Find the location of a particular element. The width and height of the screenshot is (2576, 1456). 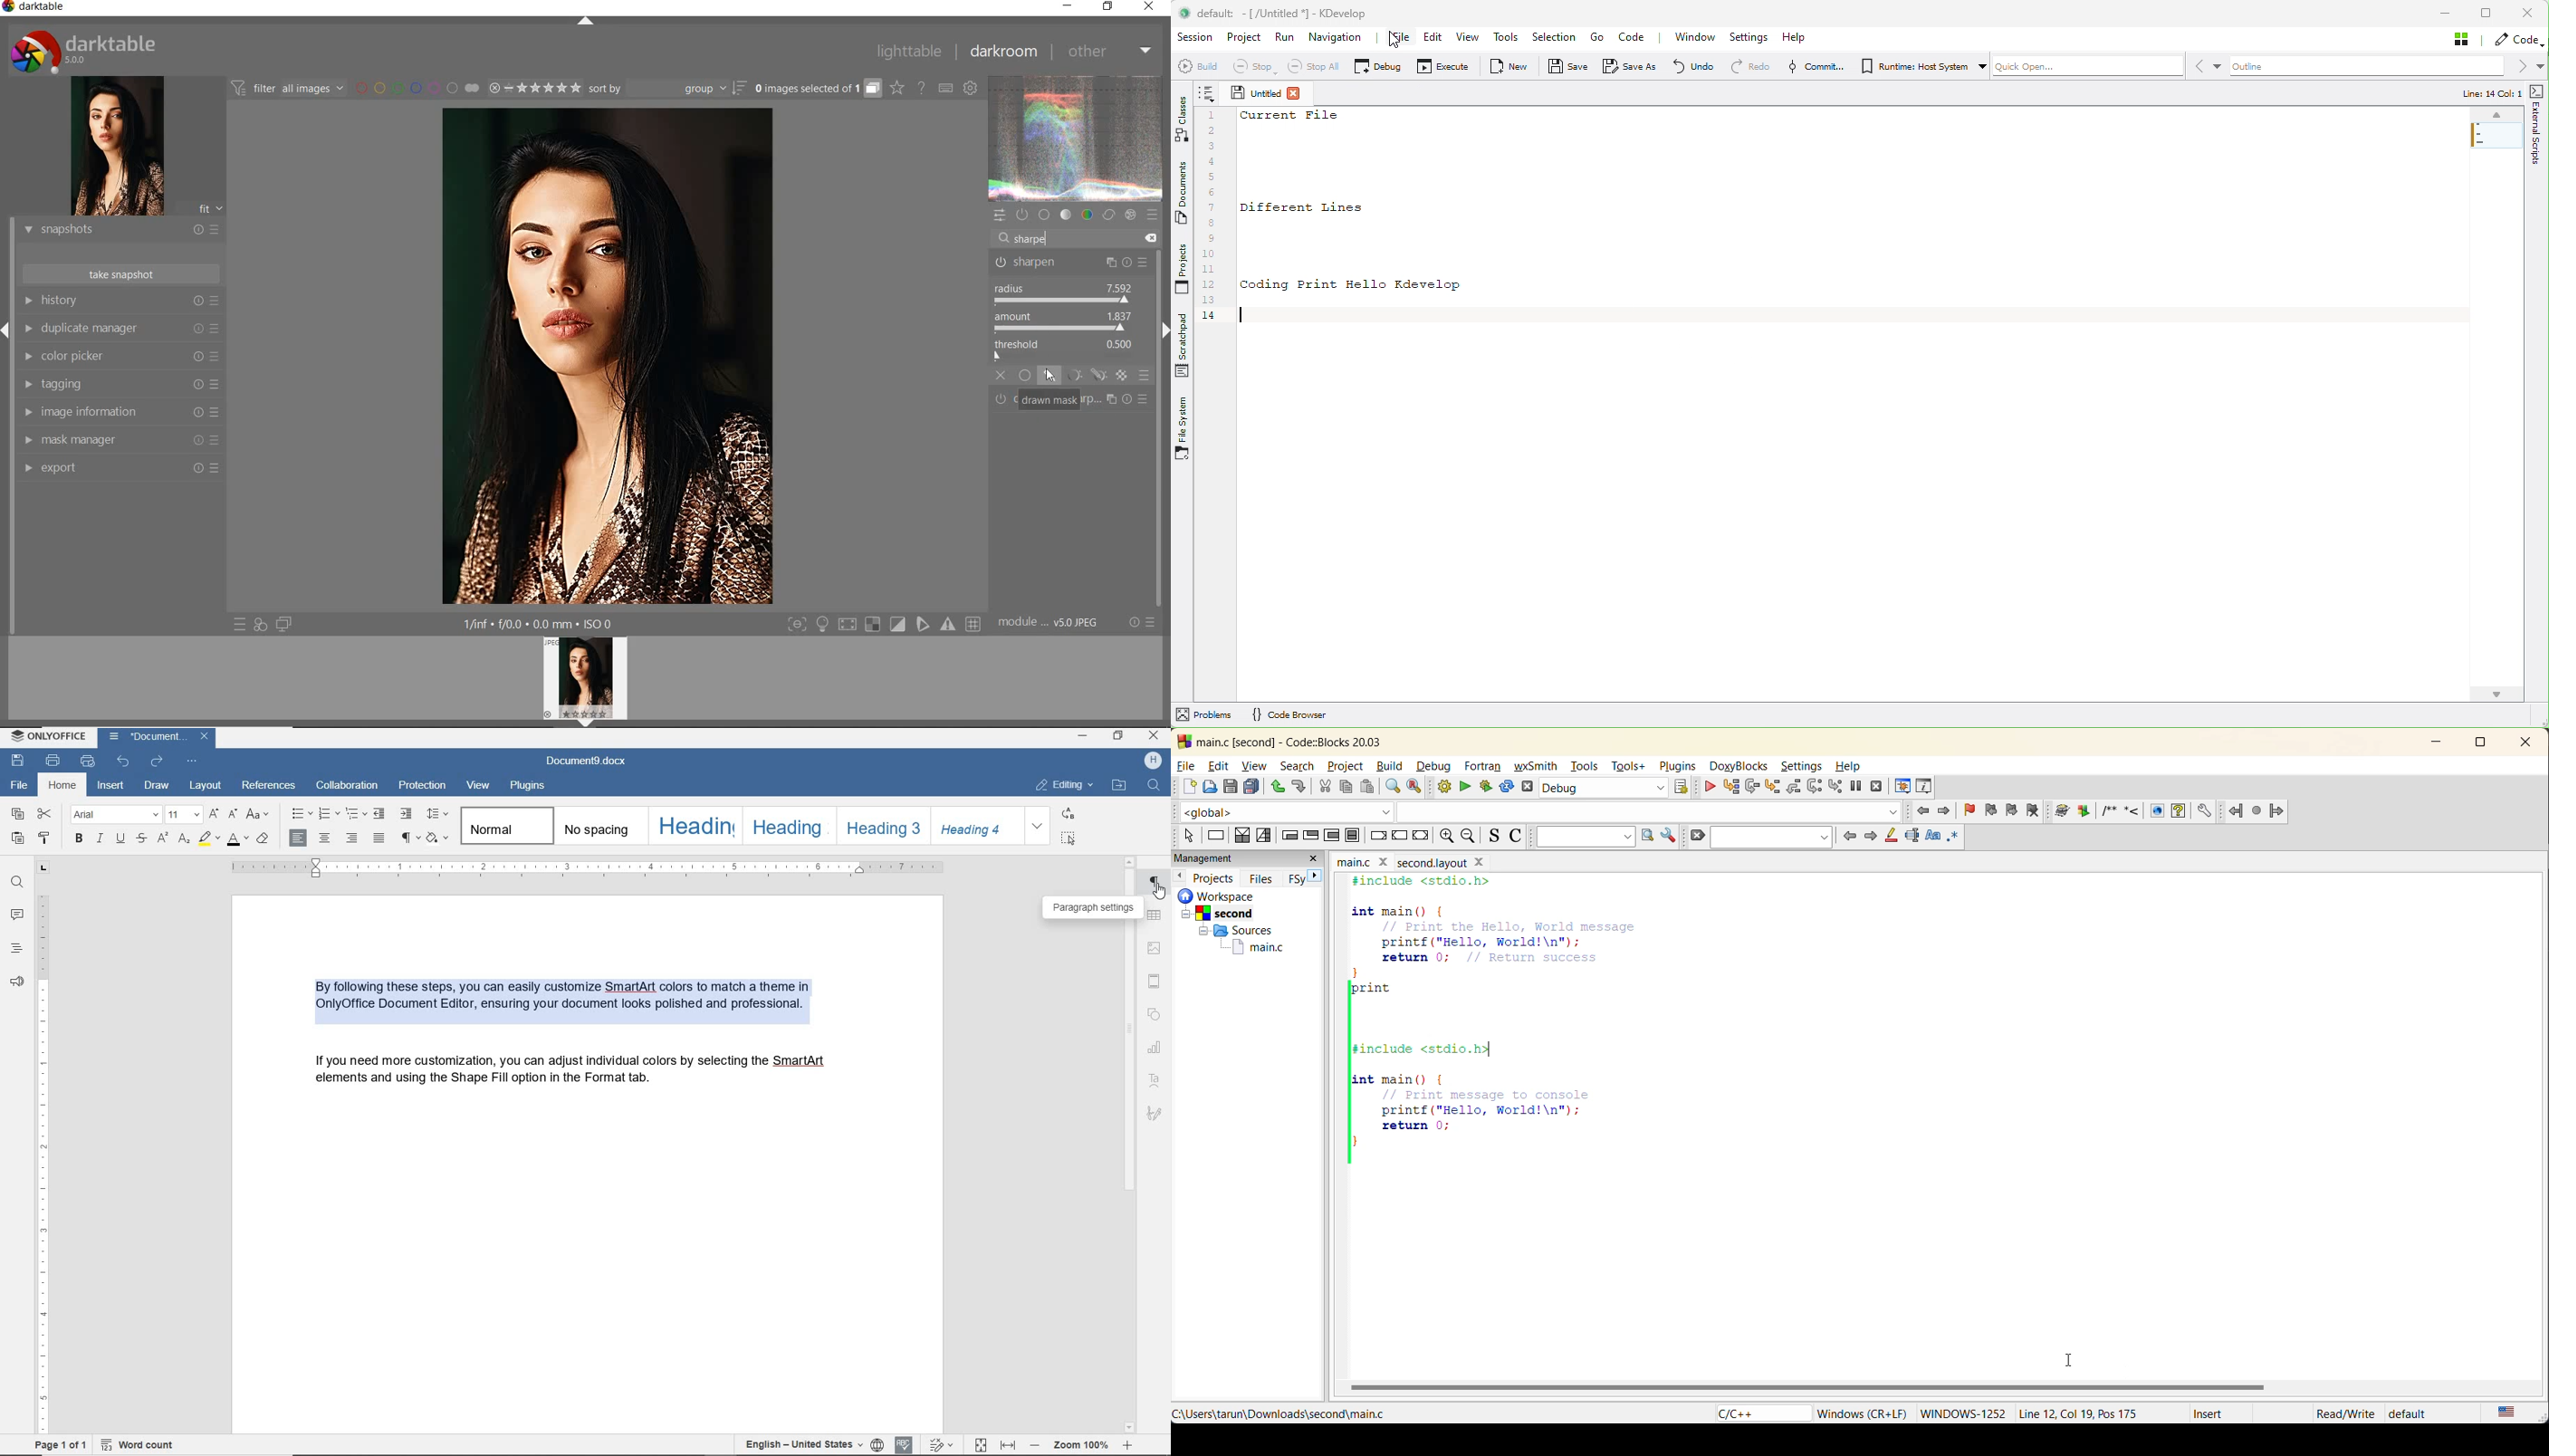

sign  is located at coordinates (849, 625).